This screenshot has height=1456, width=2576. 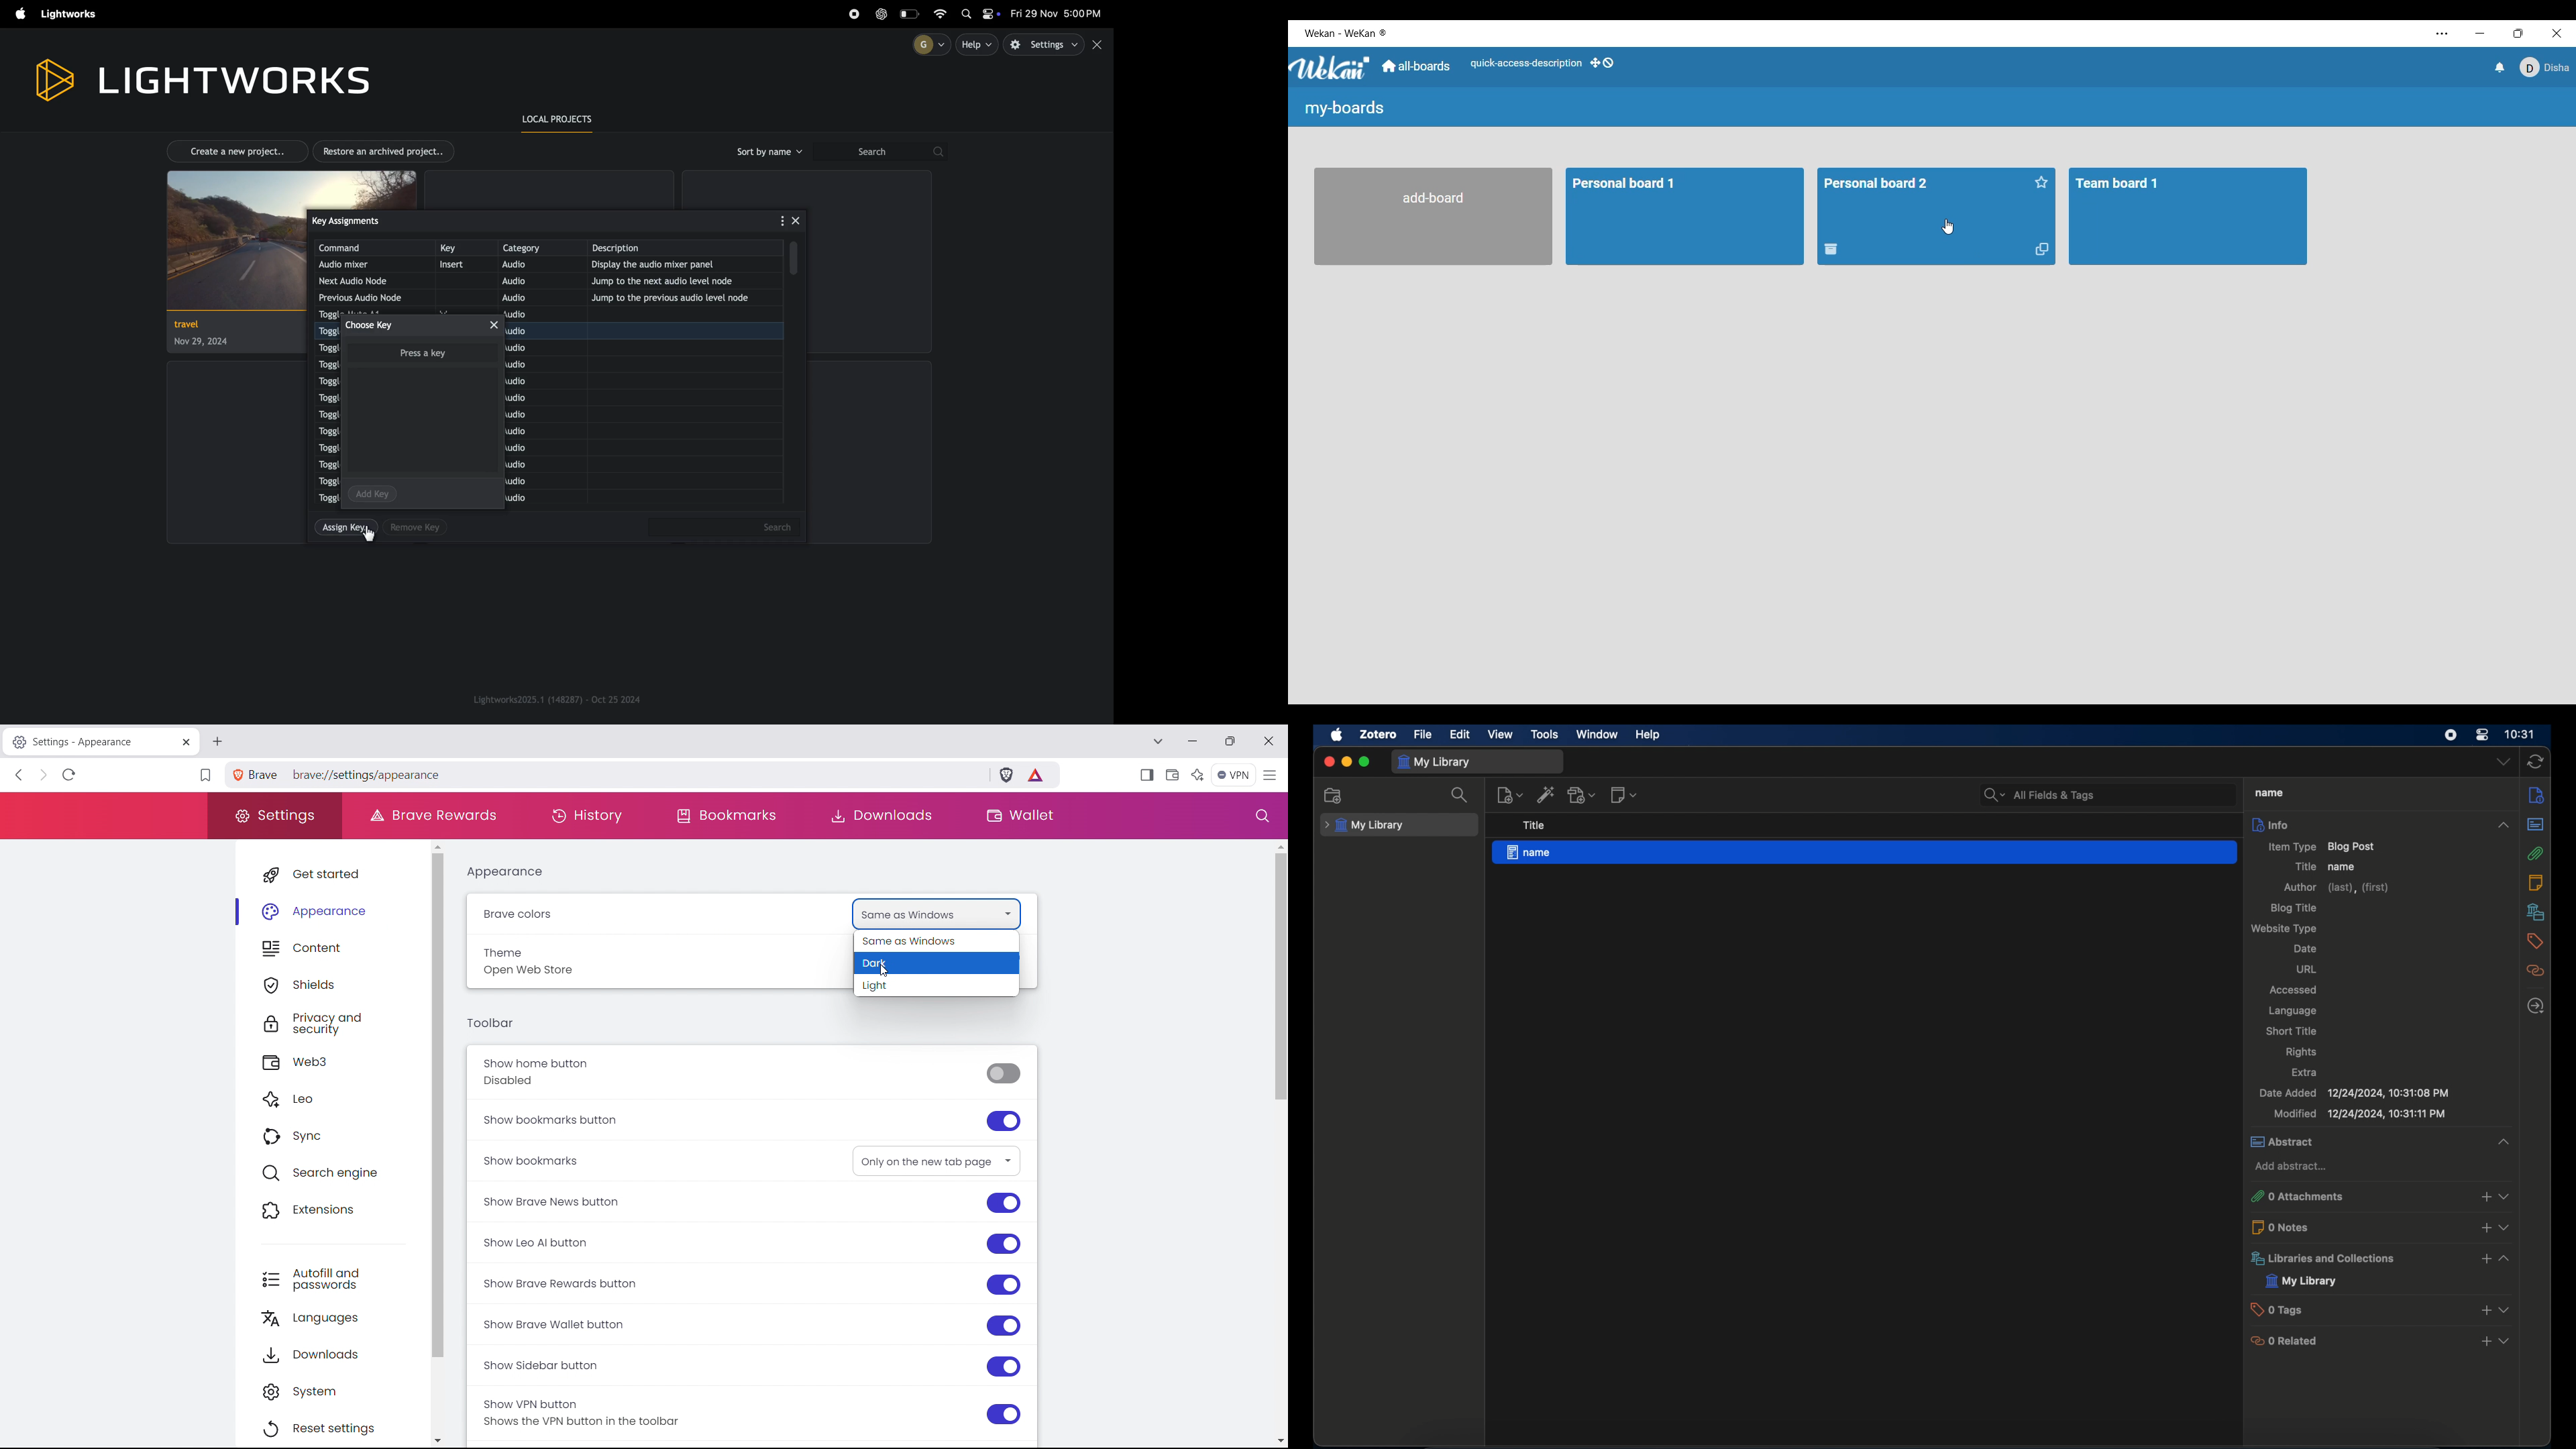 What do you see at coordinates (854, 14) in the screenshot?
I see `record` at bounding box center [854, 14].